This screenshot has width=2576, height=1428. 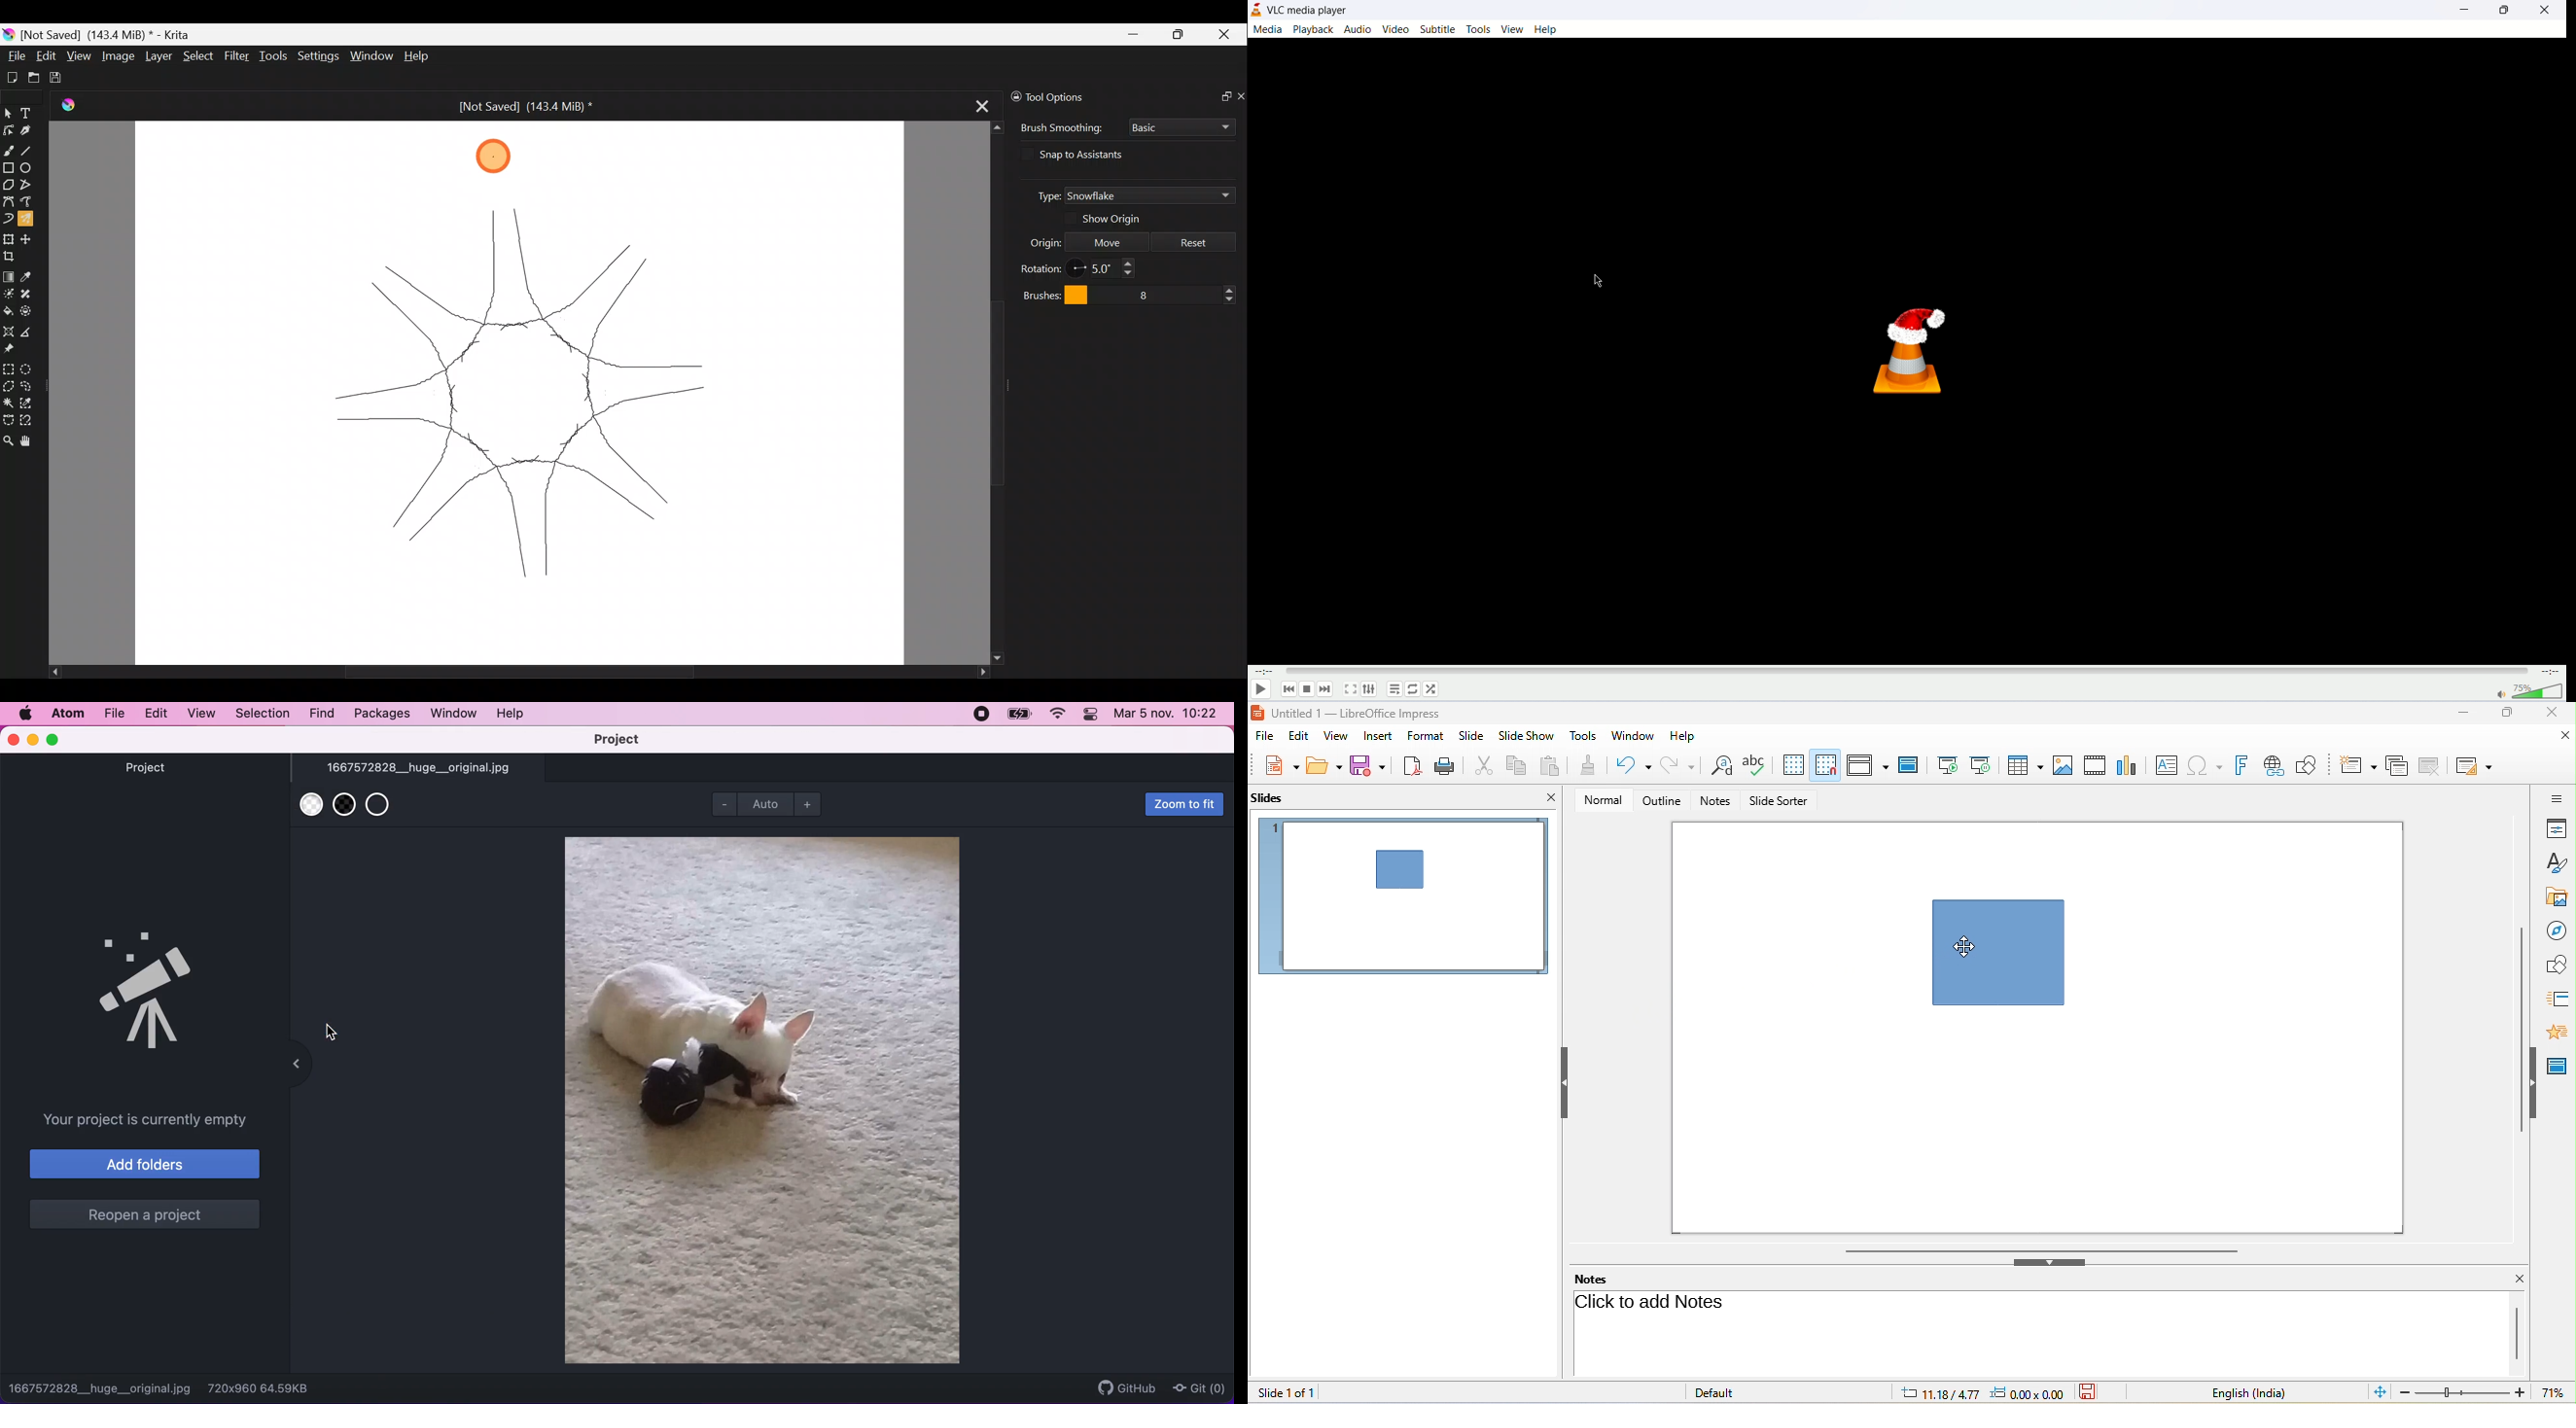 I want to click on View, so click(x=79, y=56).